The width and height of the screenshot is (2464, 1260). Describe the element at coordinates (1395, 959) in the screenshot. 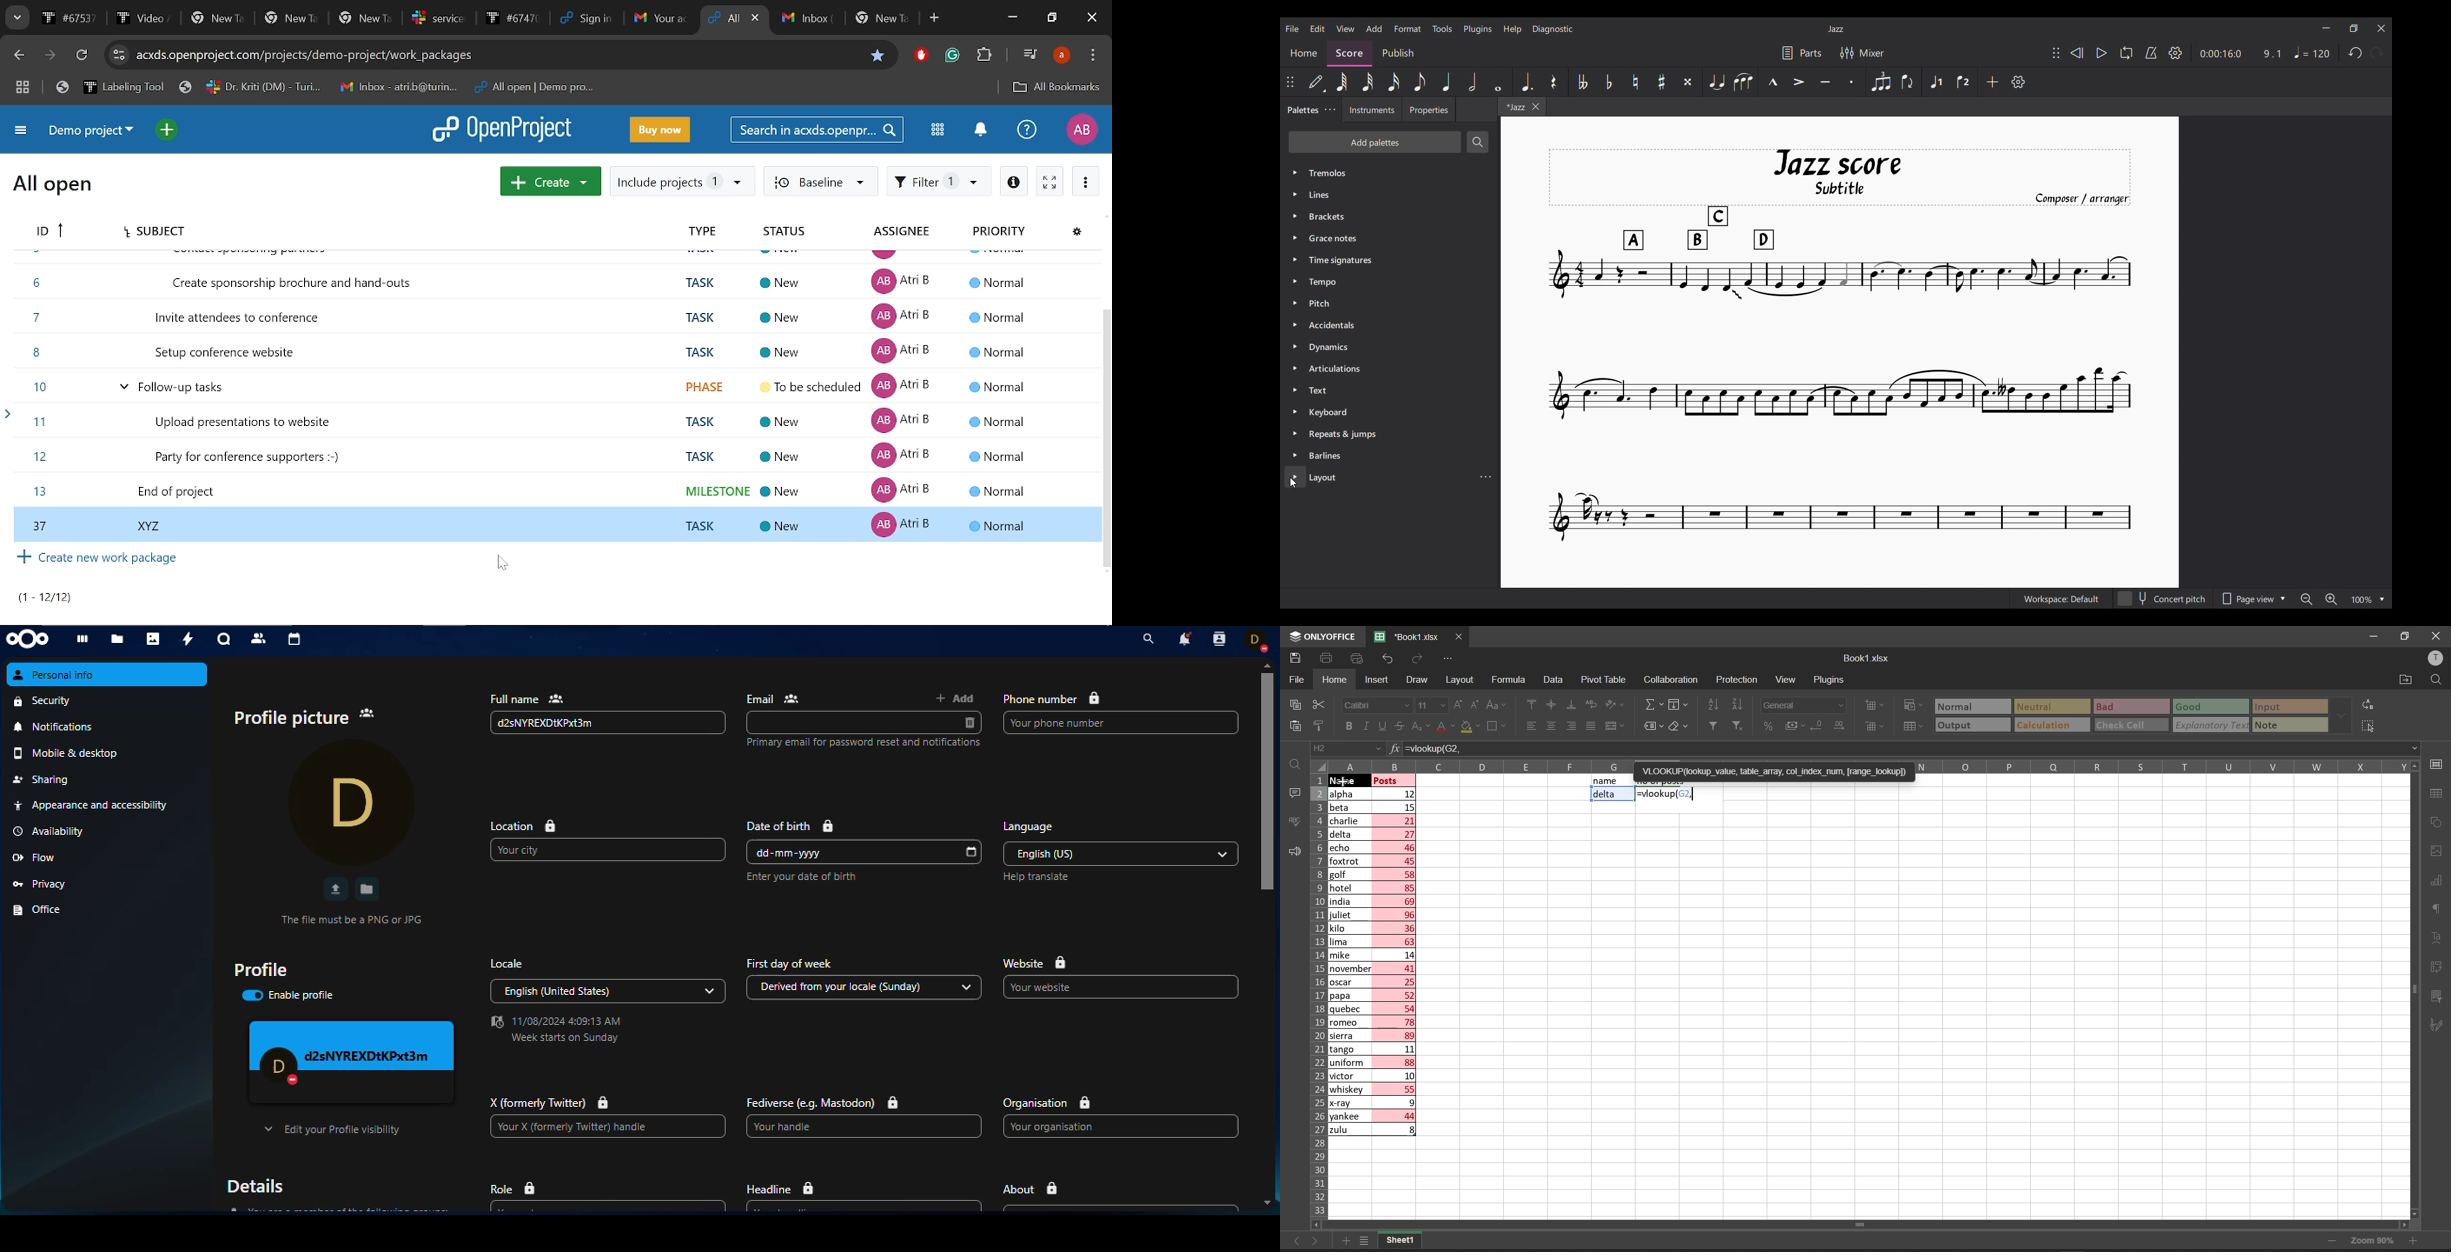

I see `posts` at that location.